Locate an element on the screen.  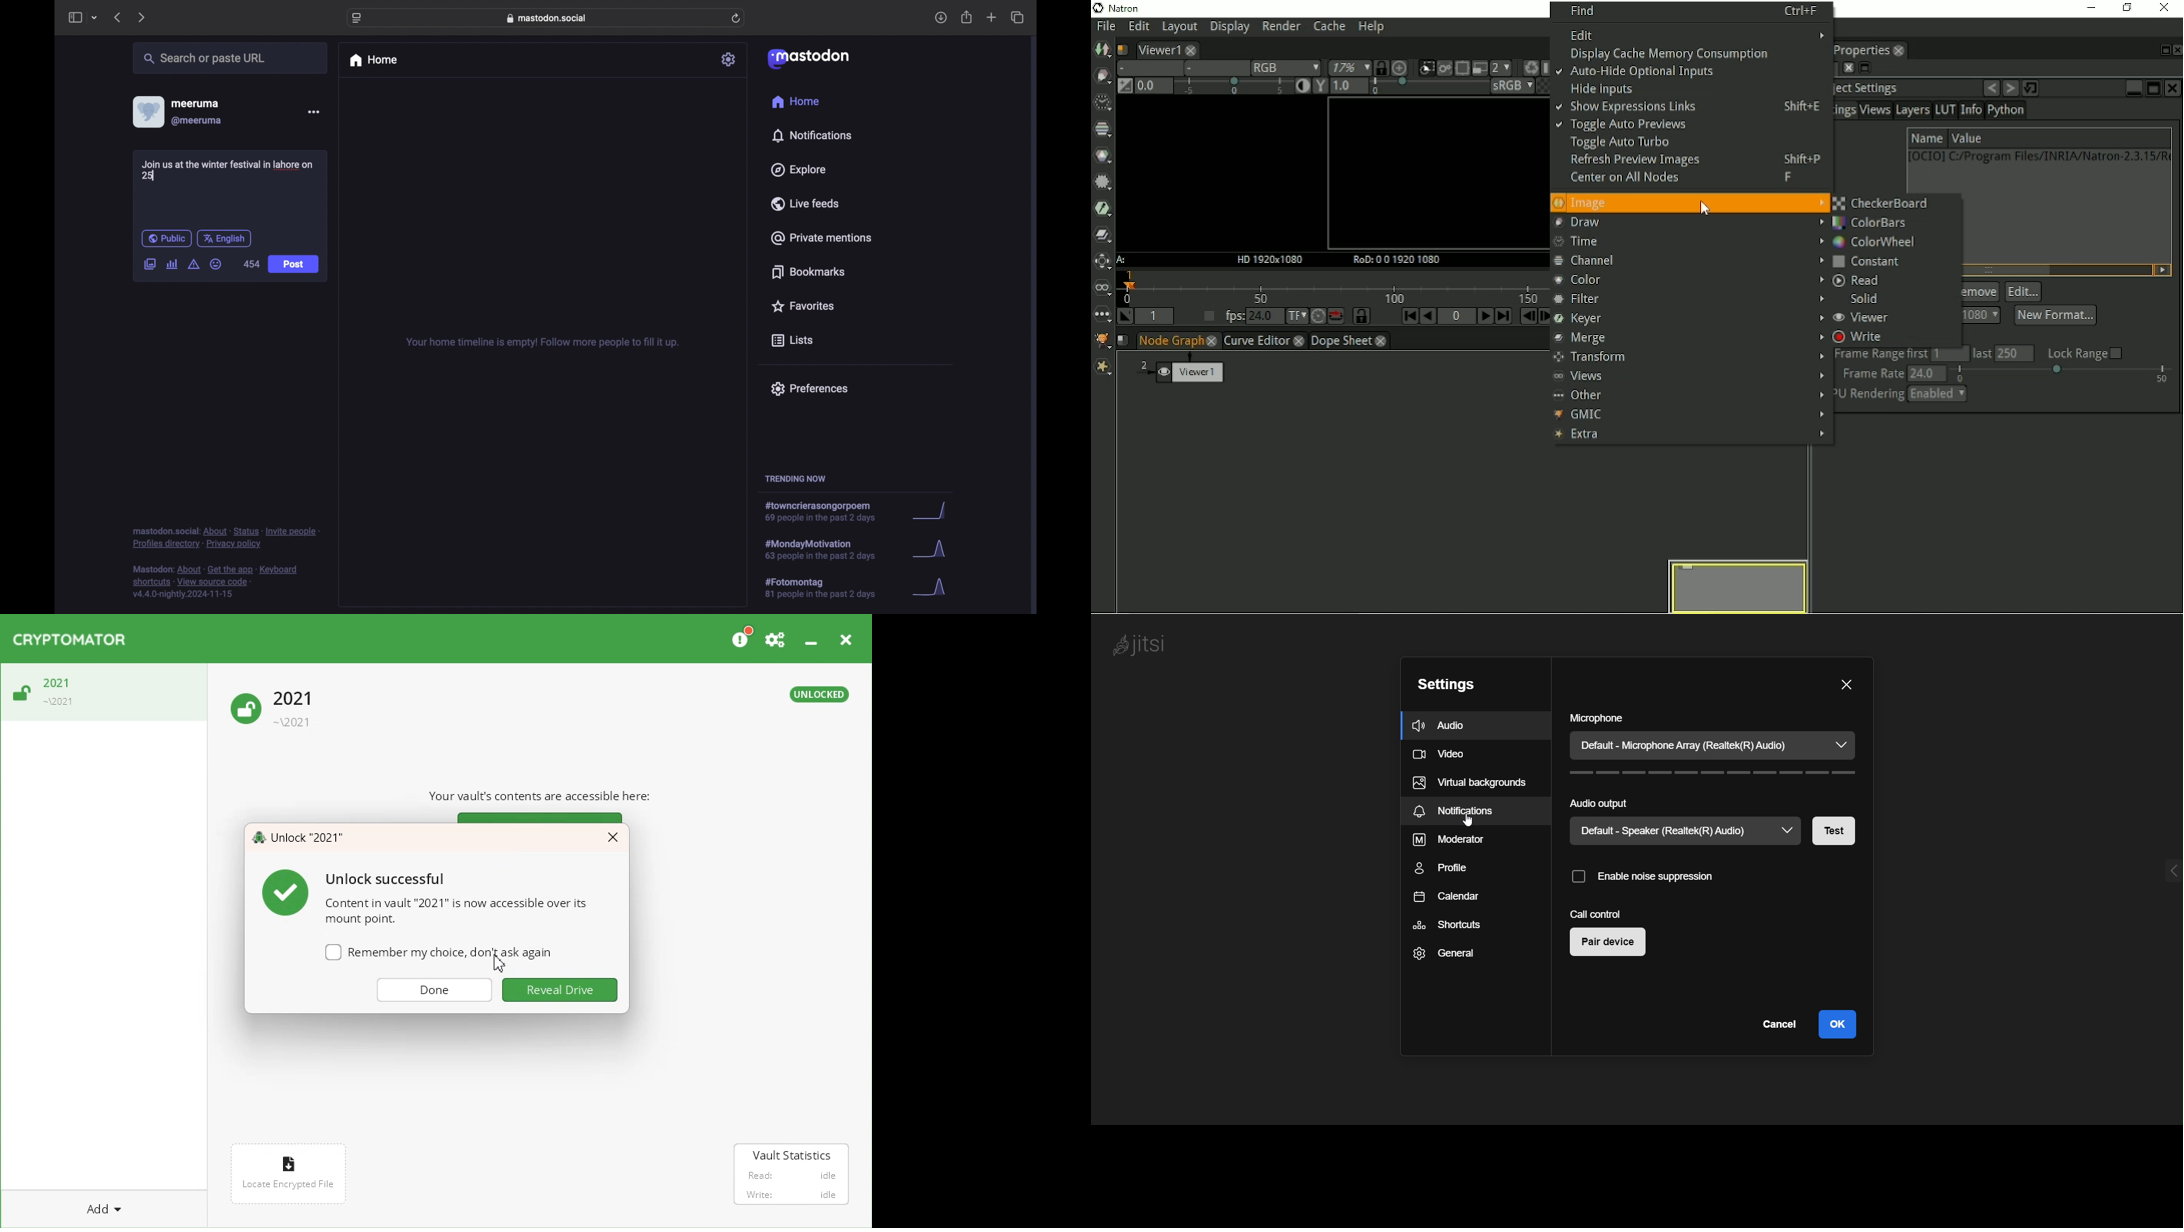
live feeds is located at coordinates (806, 204).